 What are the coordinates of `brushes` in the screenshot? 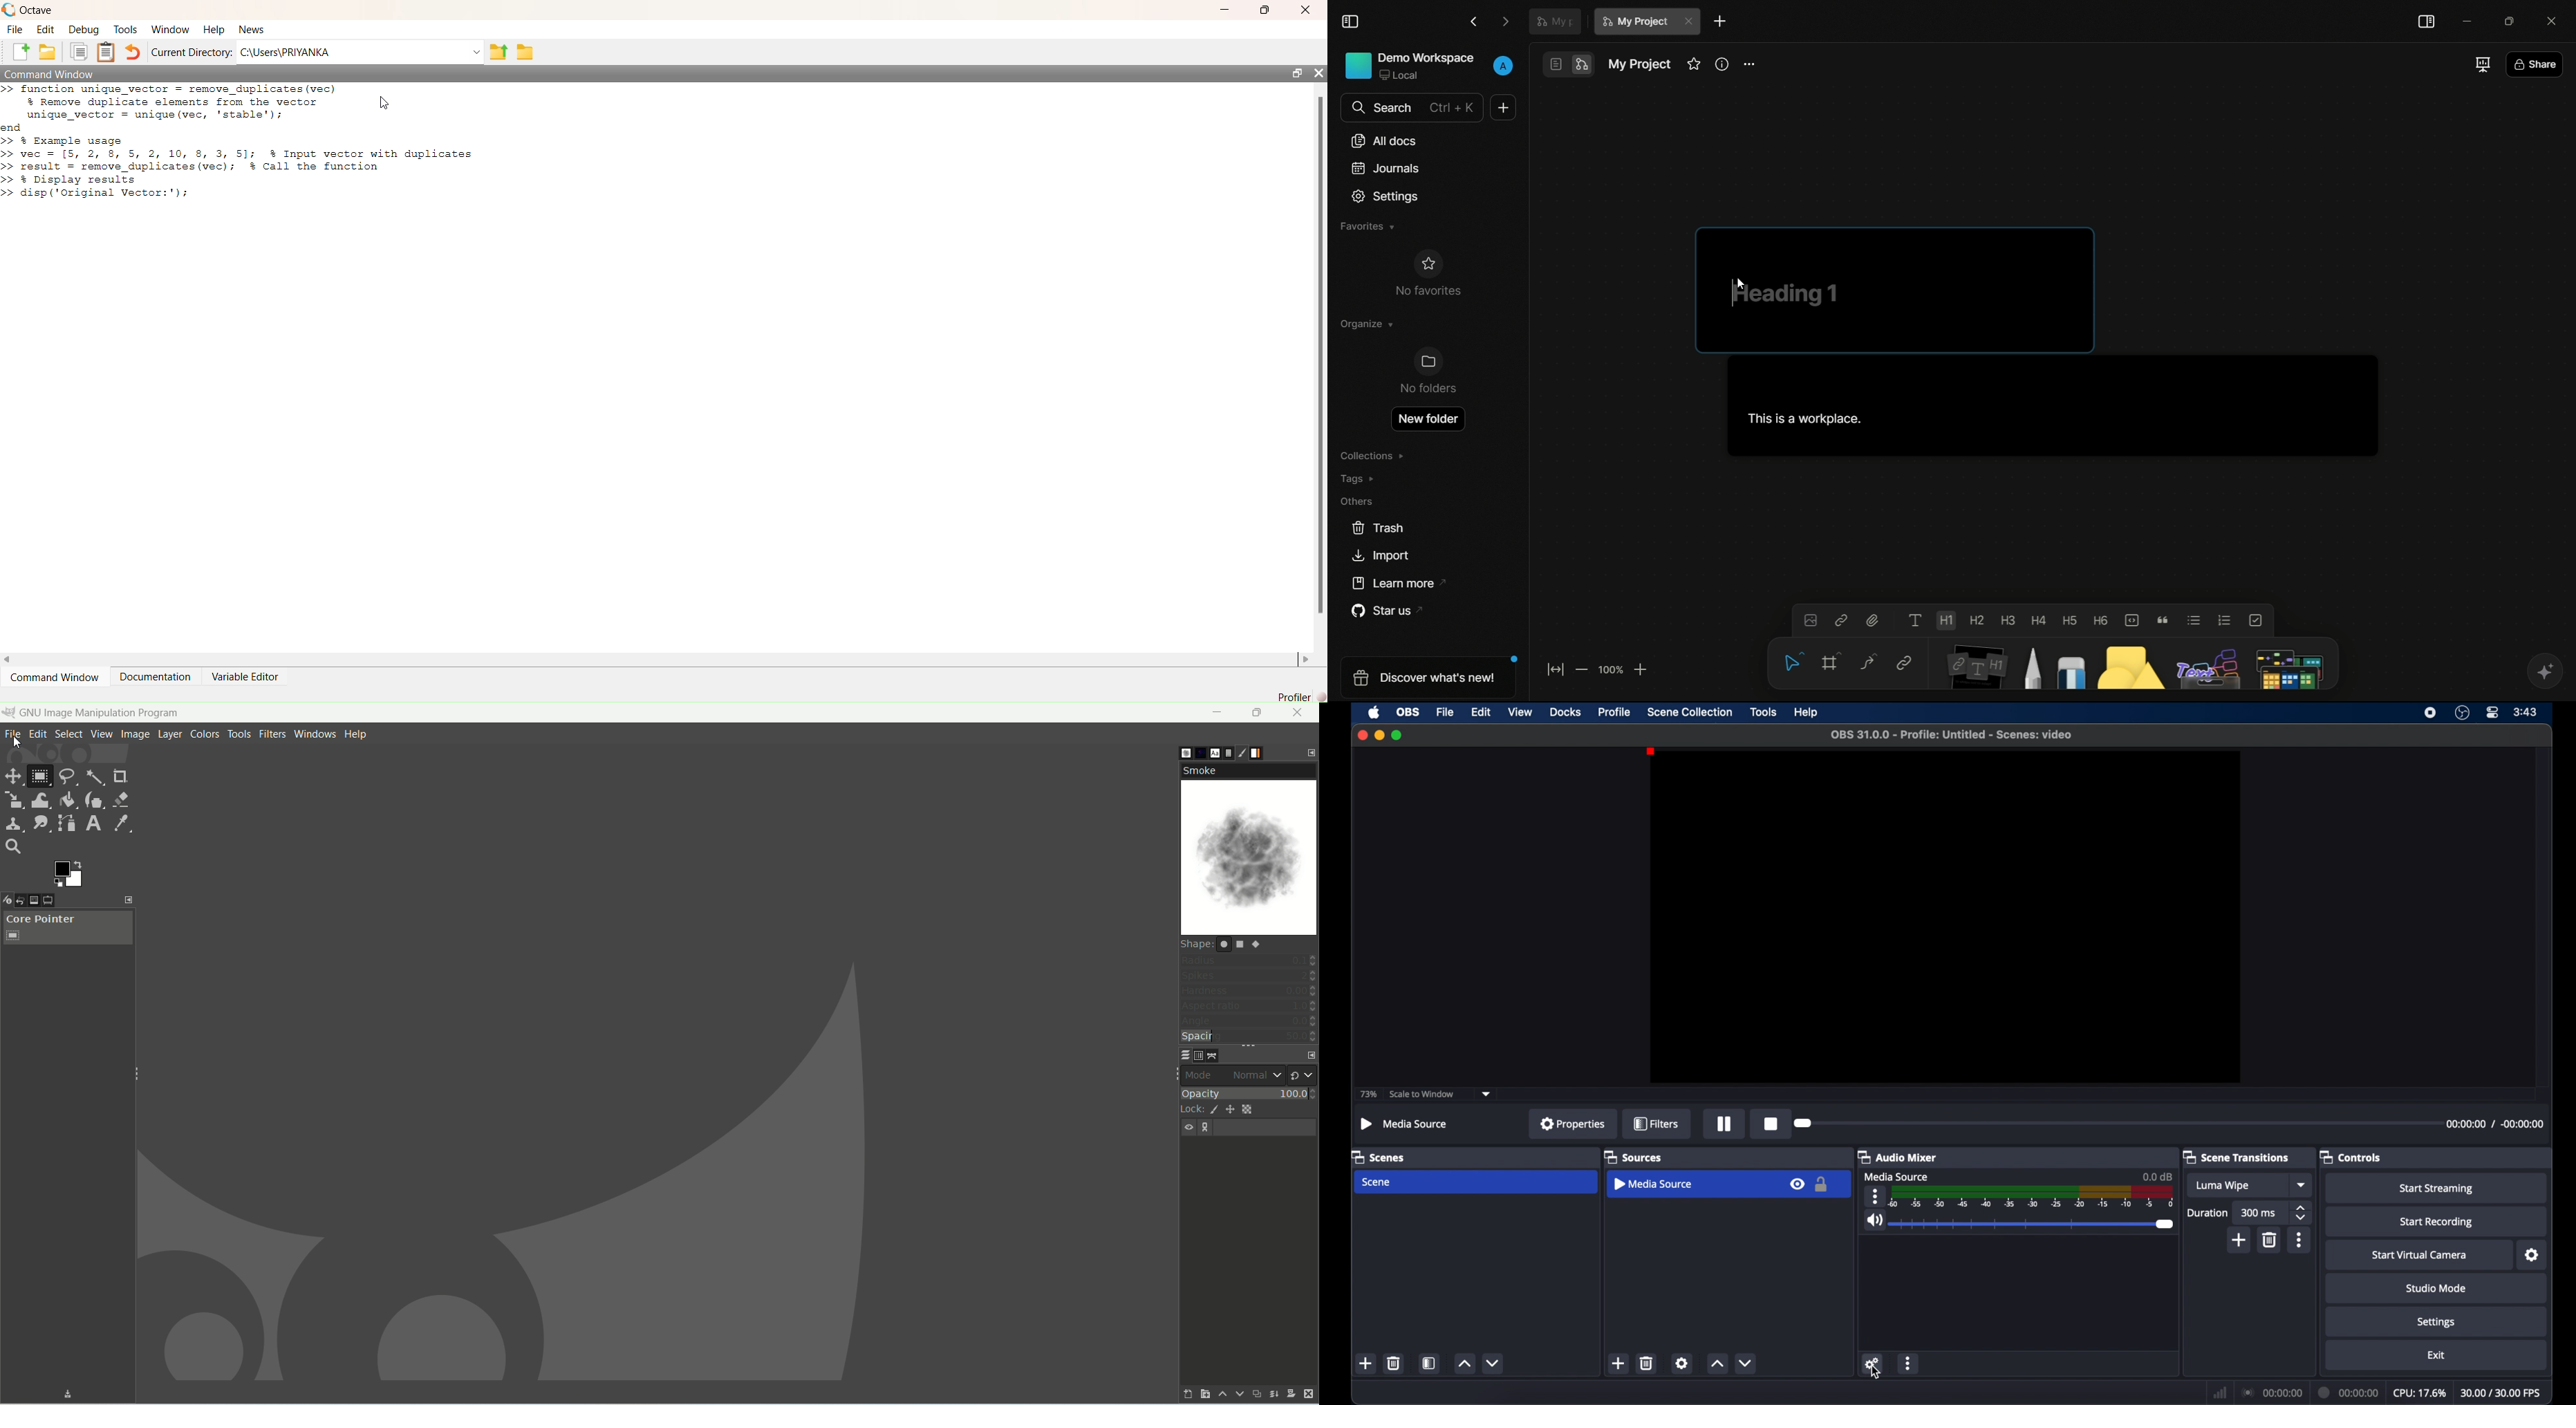 It's located at (1182, 753).